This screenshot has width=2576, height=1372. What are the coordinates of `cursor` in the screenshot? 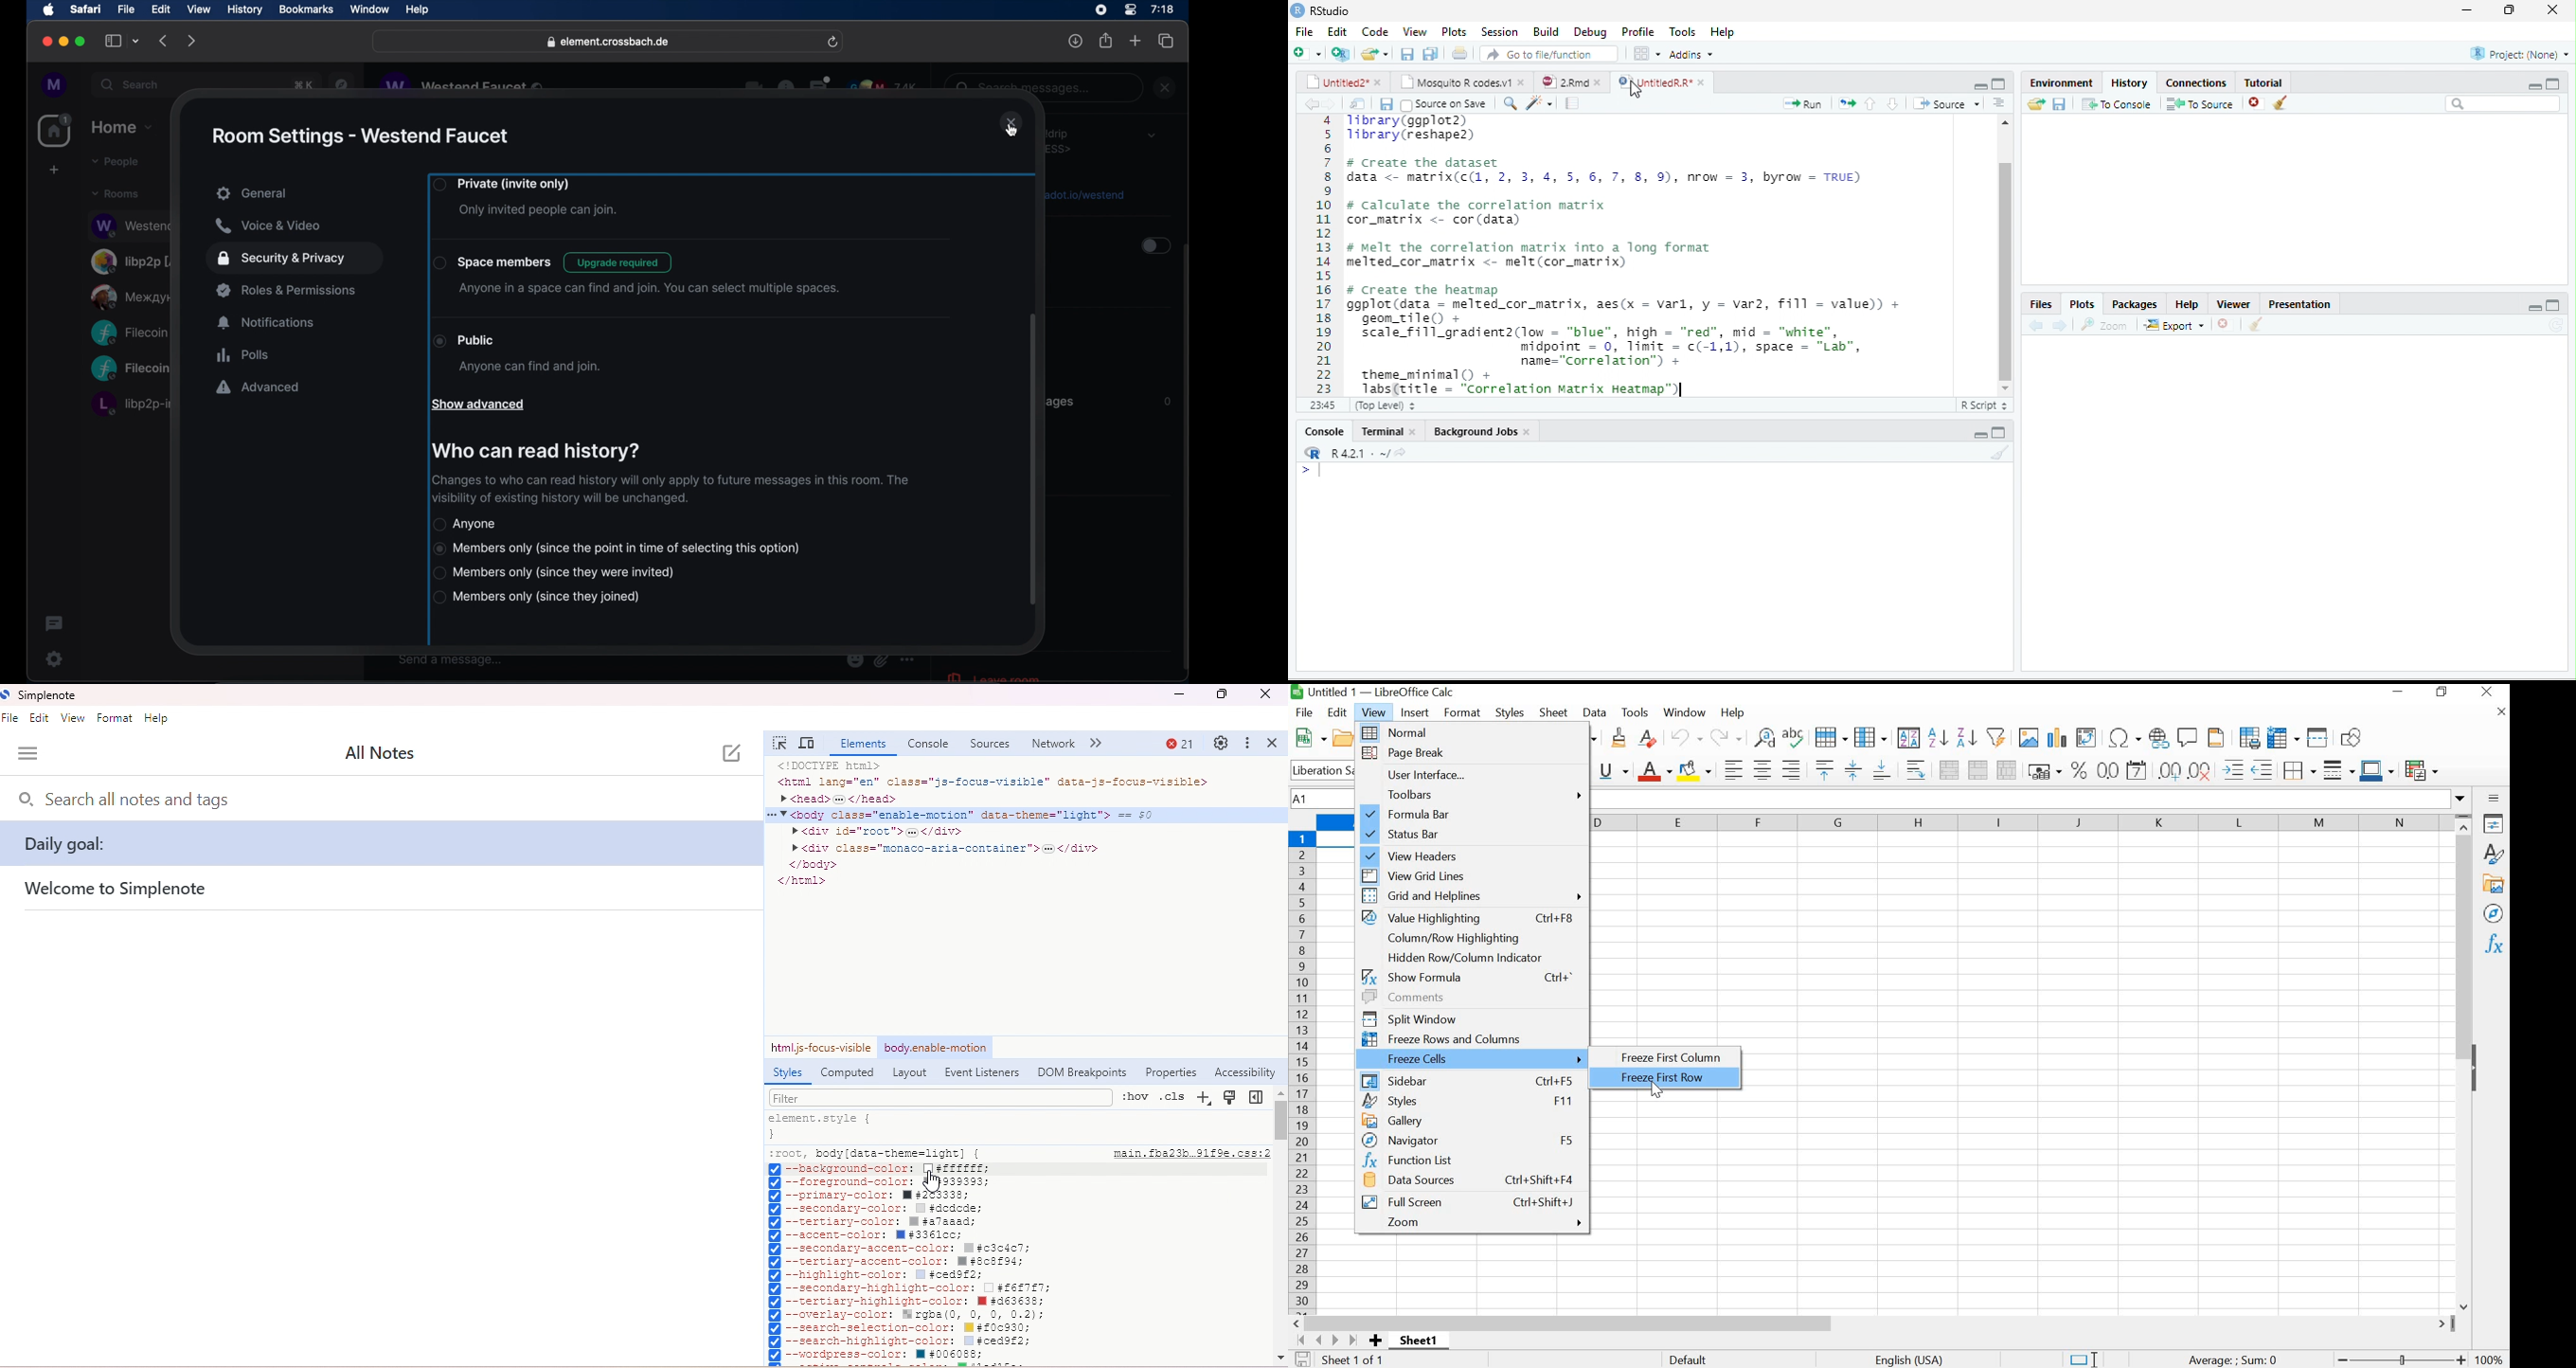 It's located at (1012, 130).